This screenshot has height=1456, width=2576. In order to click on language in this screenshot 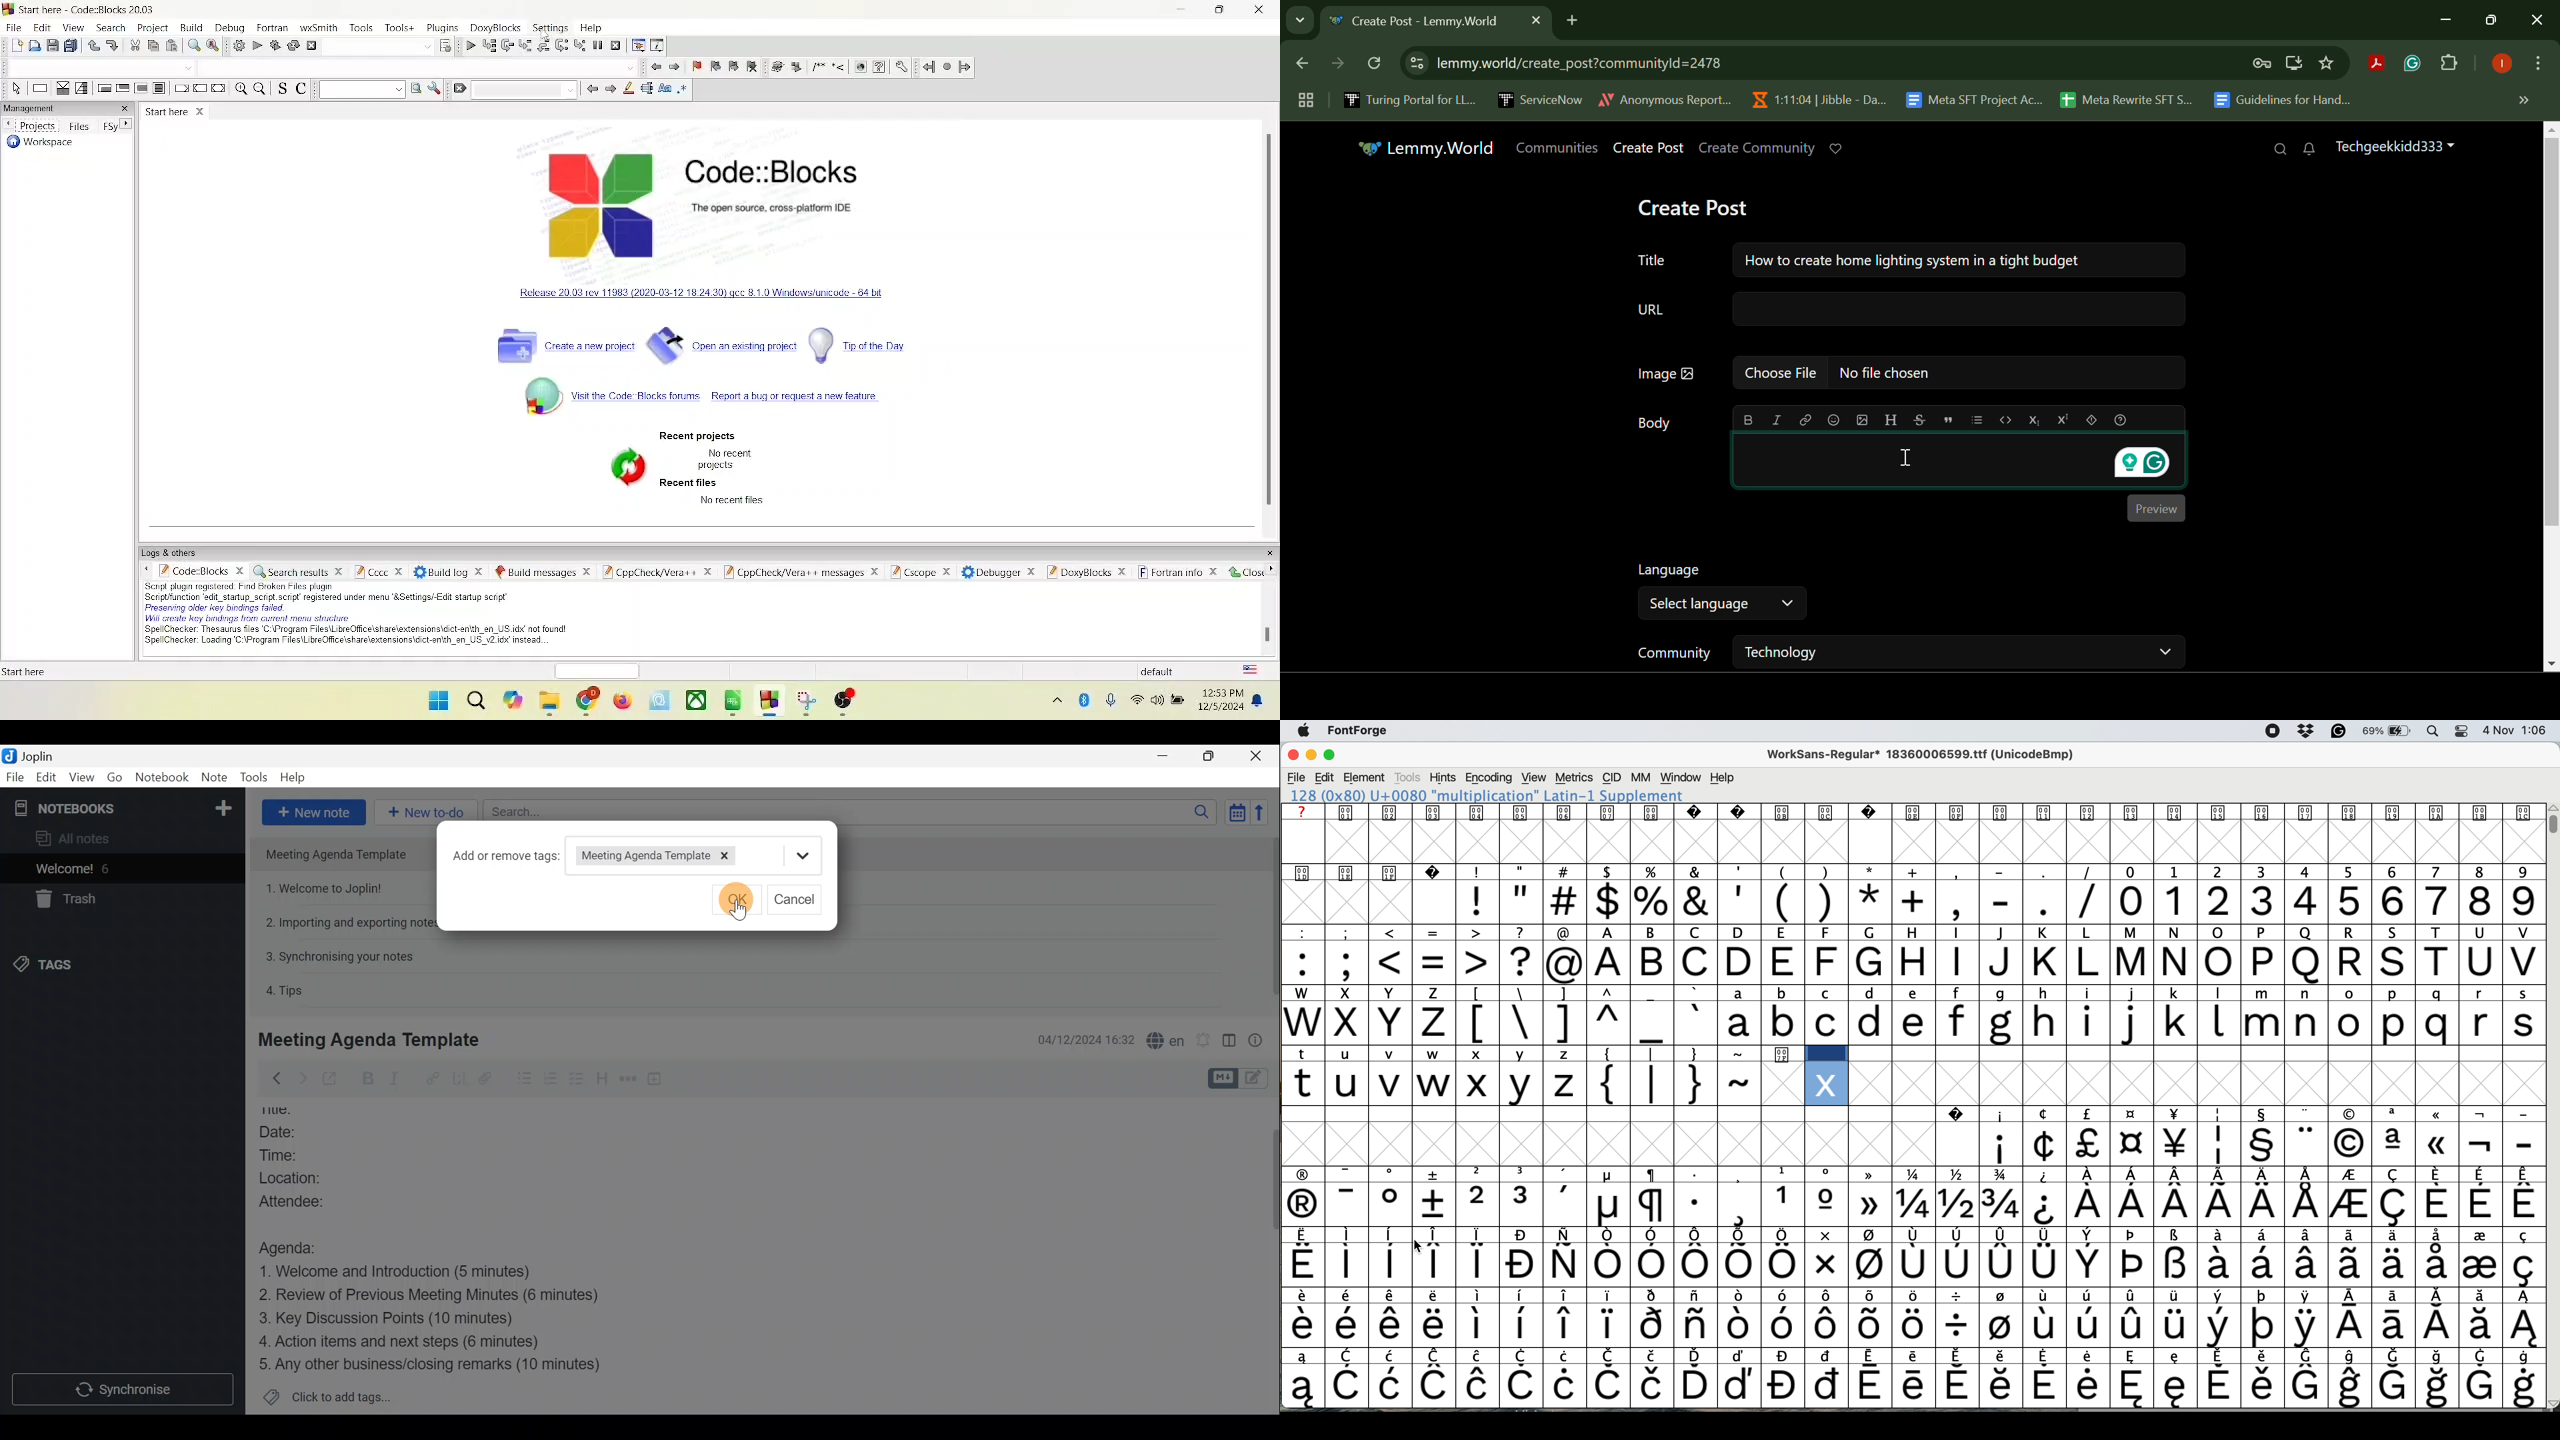, I will do `click(1249, 669)`.